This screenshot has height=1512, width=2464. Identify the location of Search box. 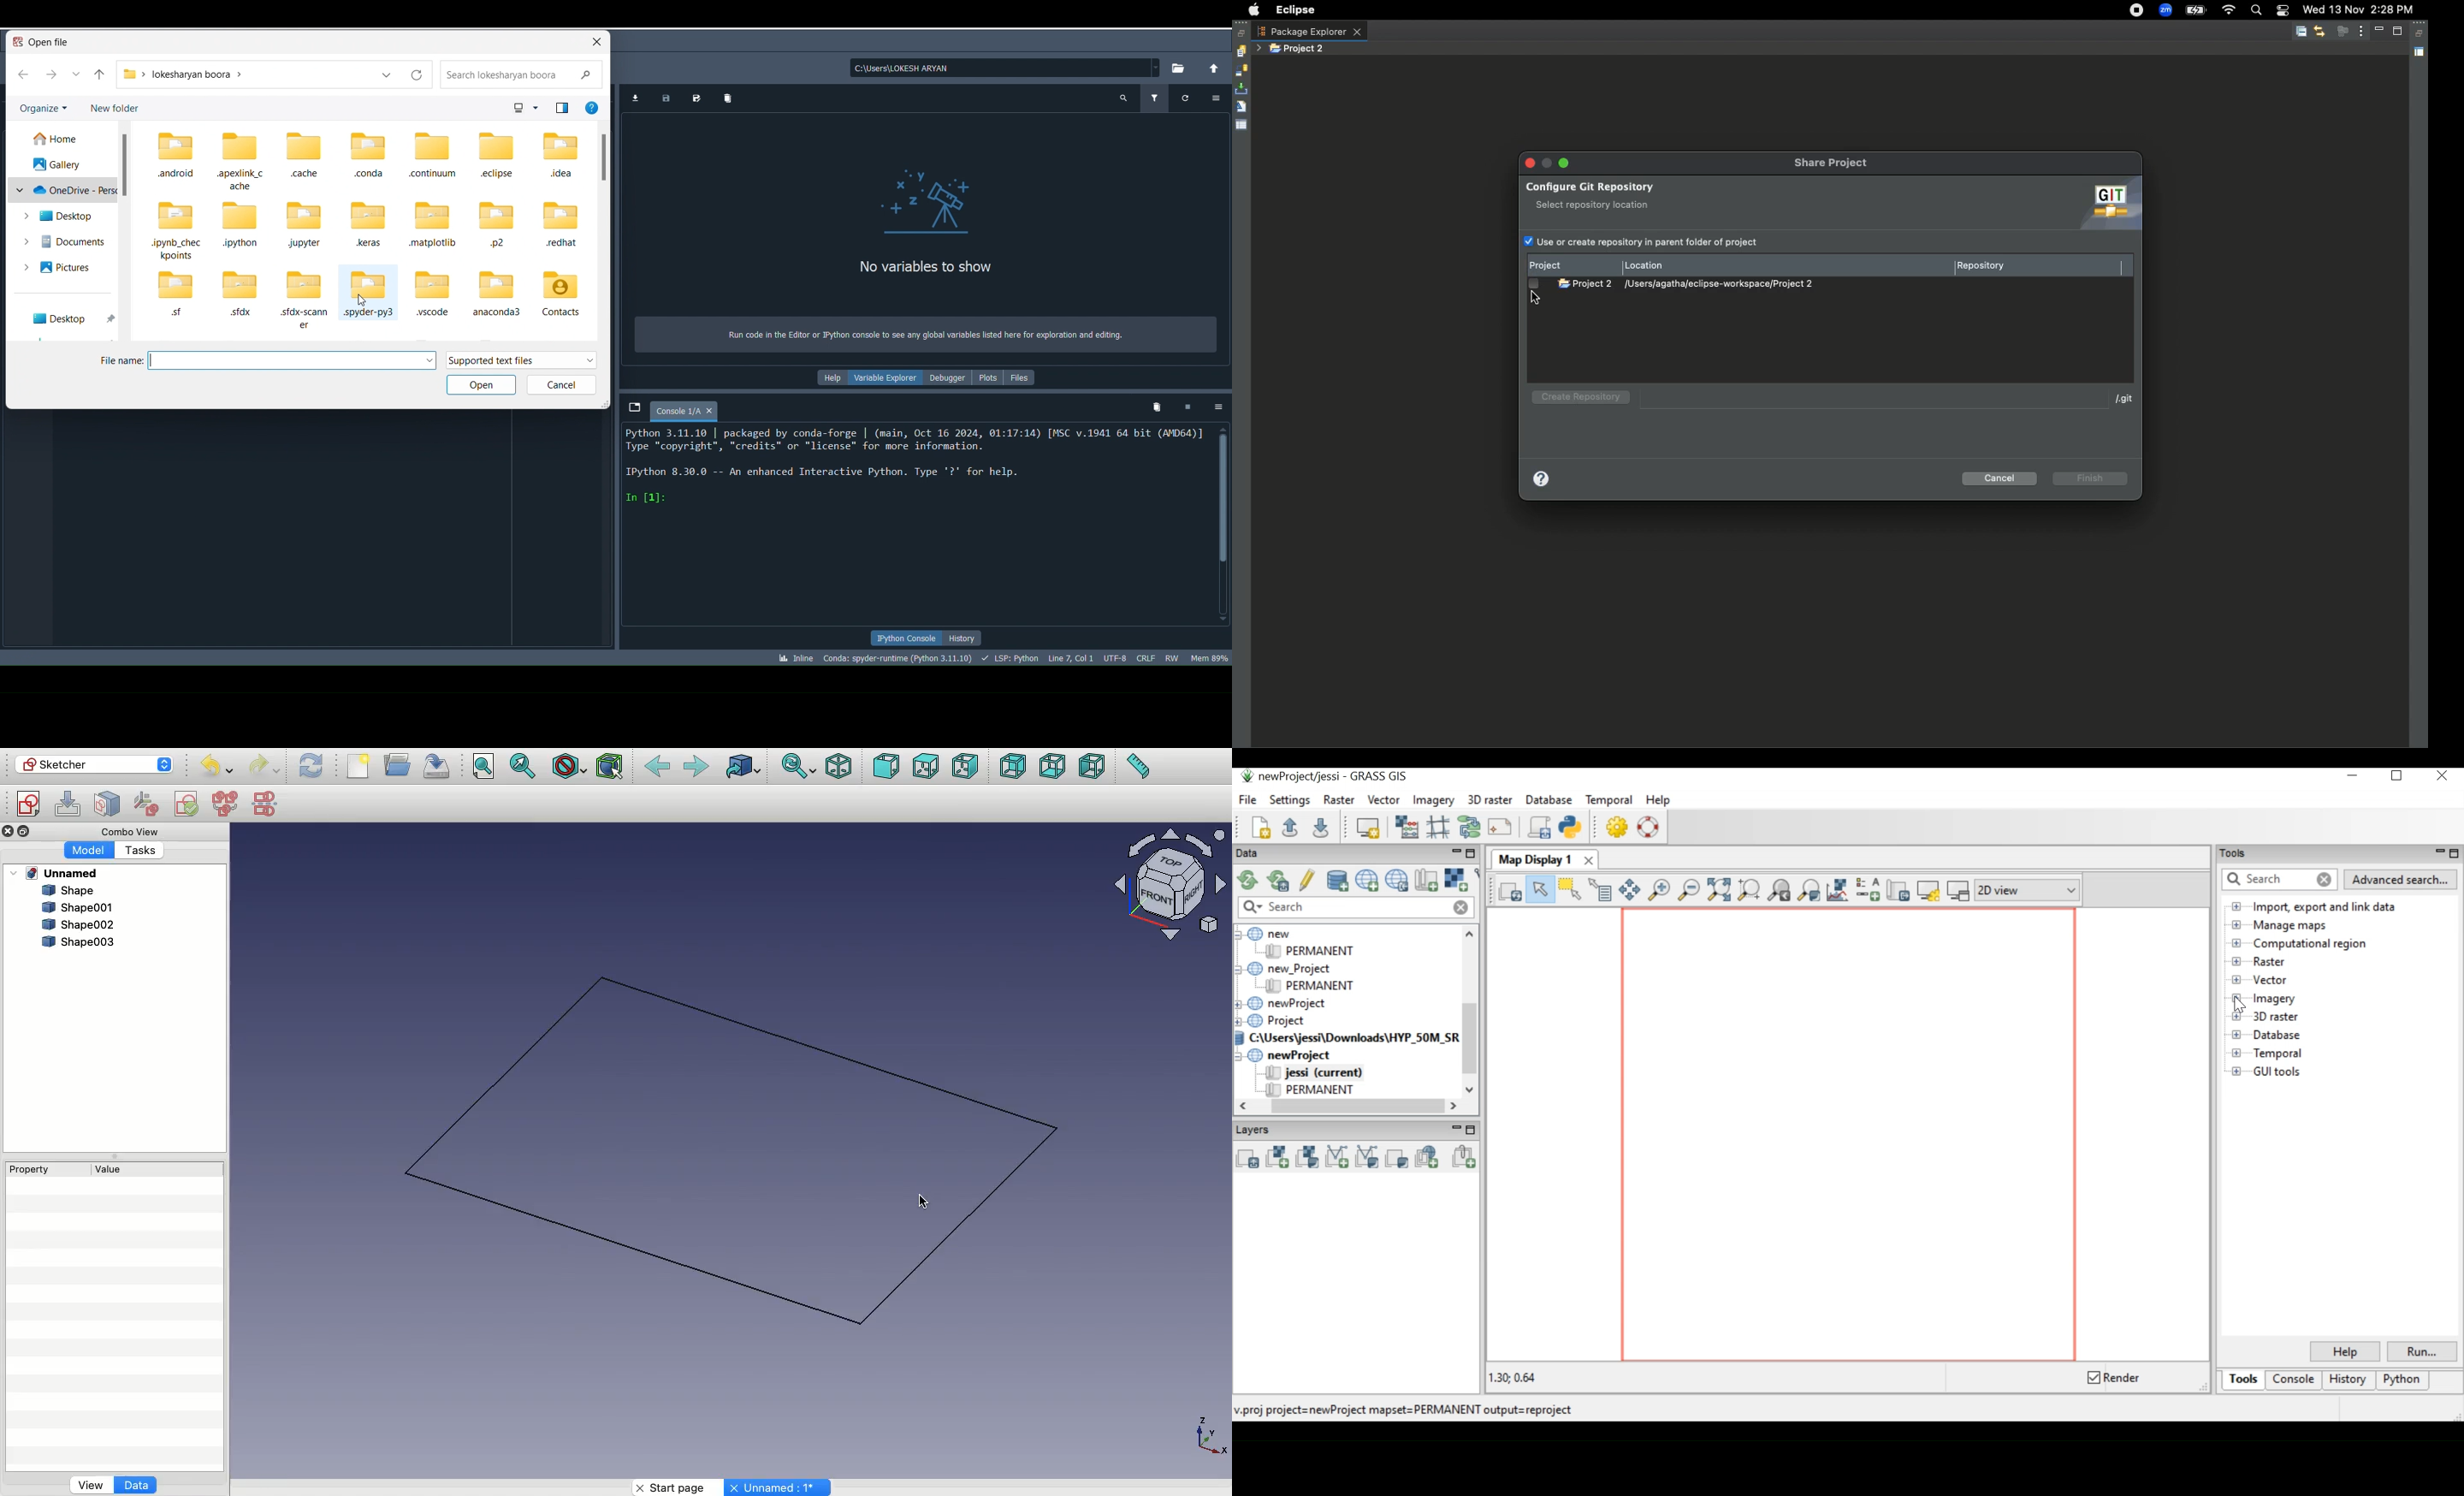
(520, 75).